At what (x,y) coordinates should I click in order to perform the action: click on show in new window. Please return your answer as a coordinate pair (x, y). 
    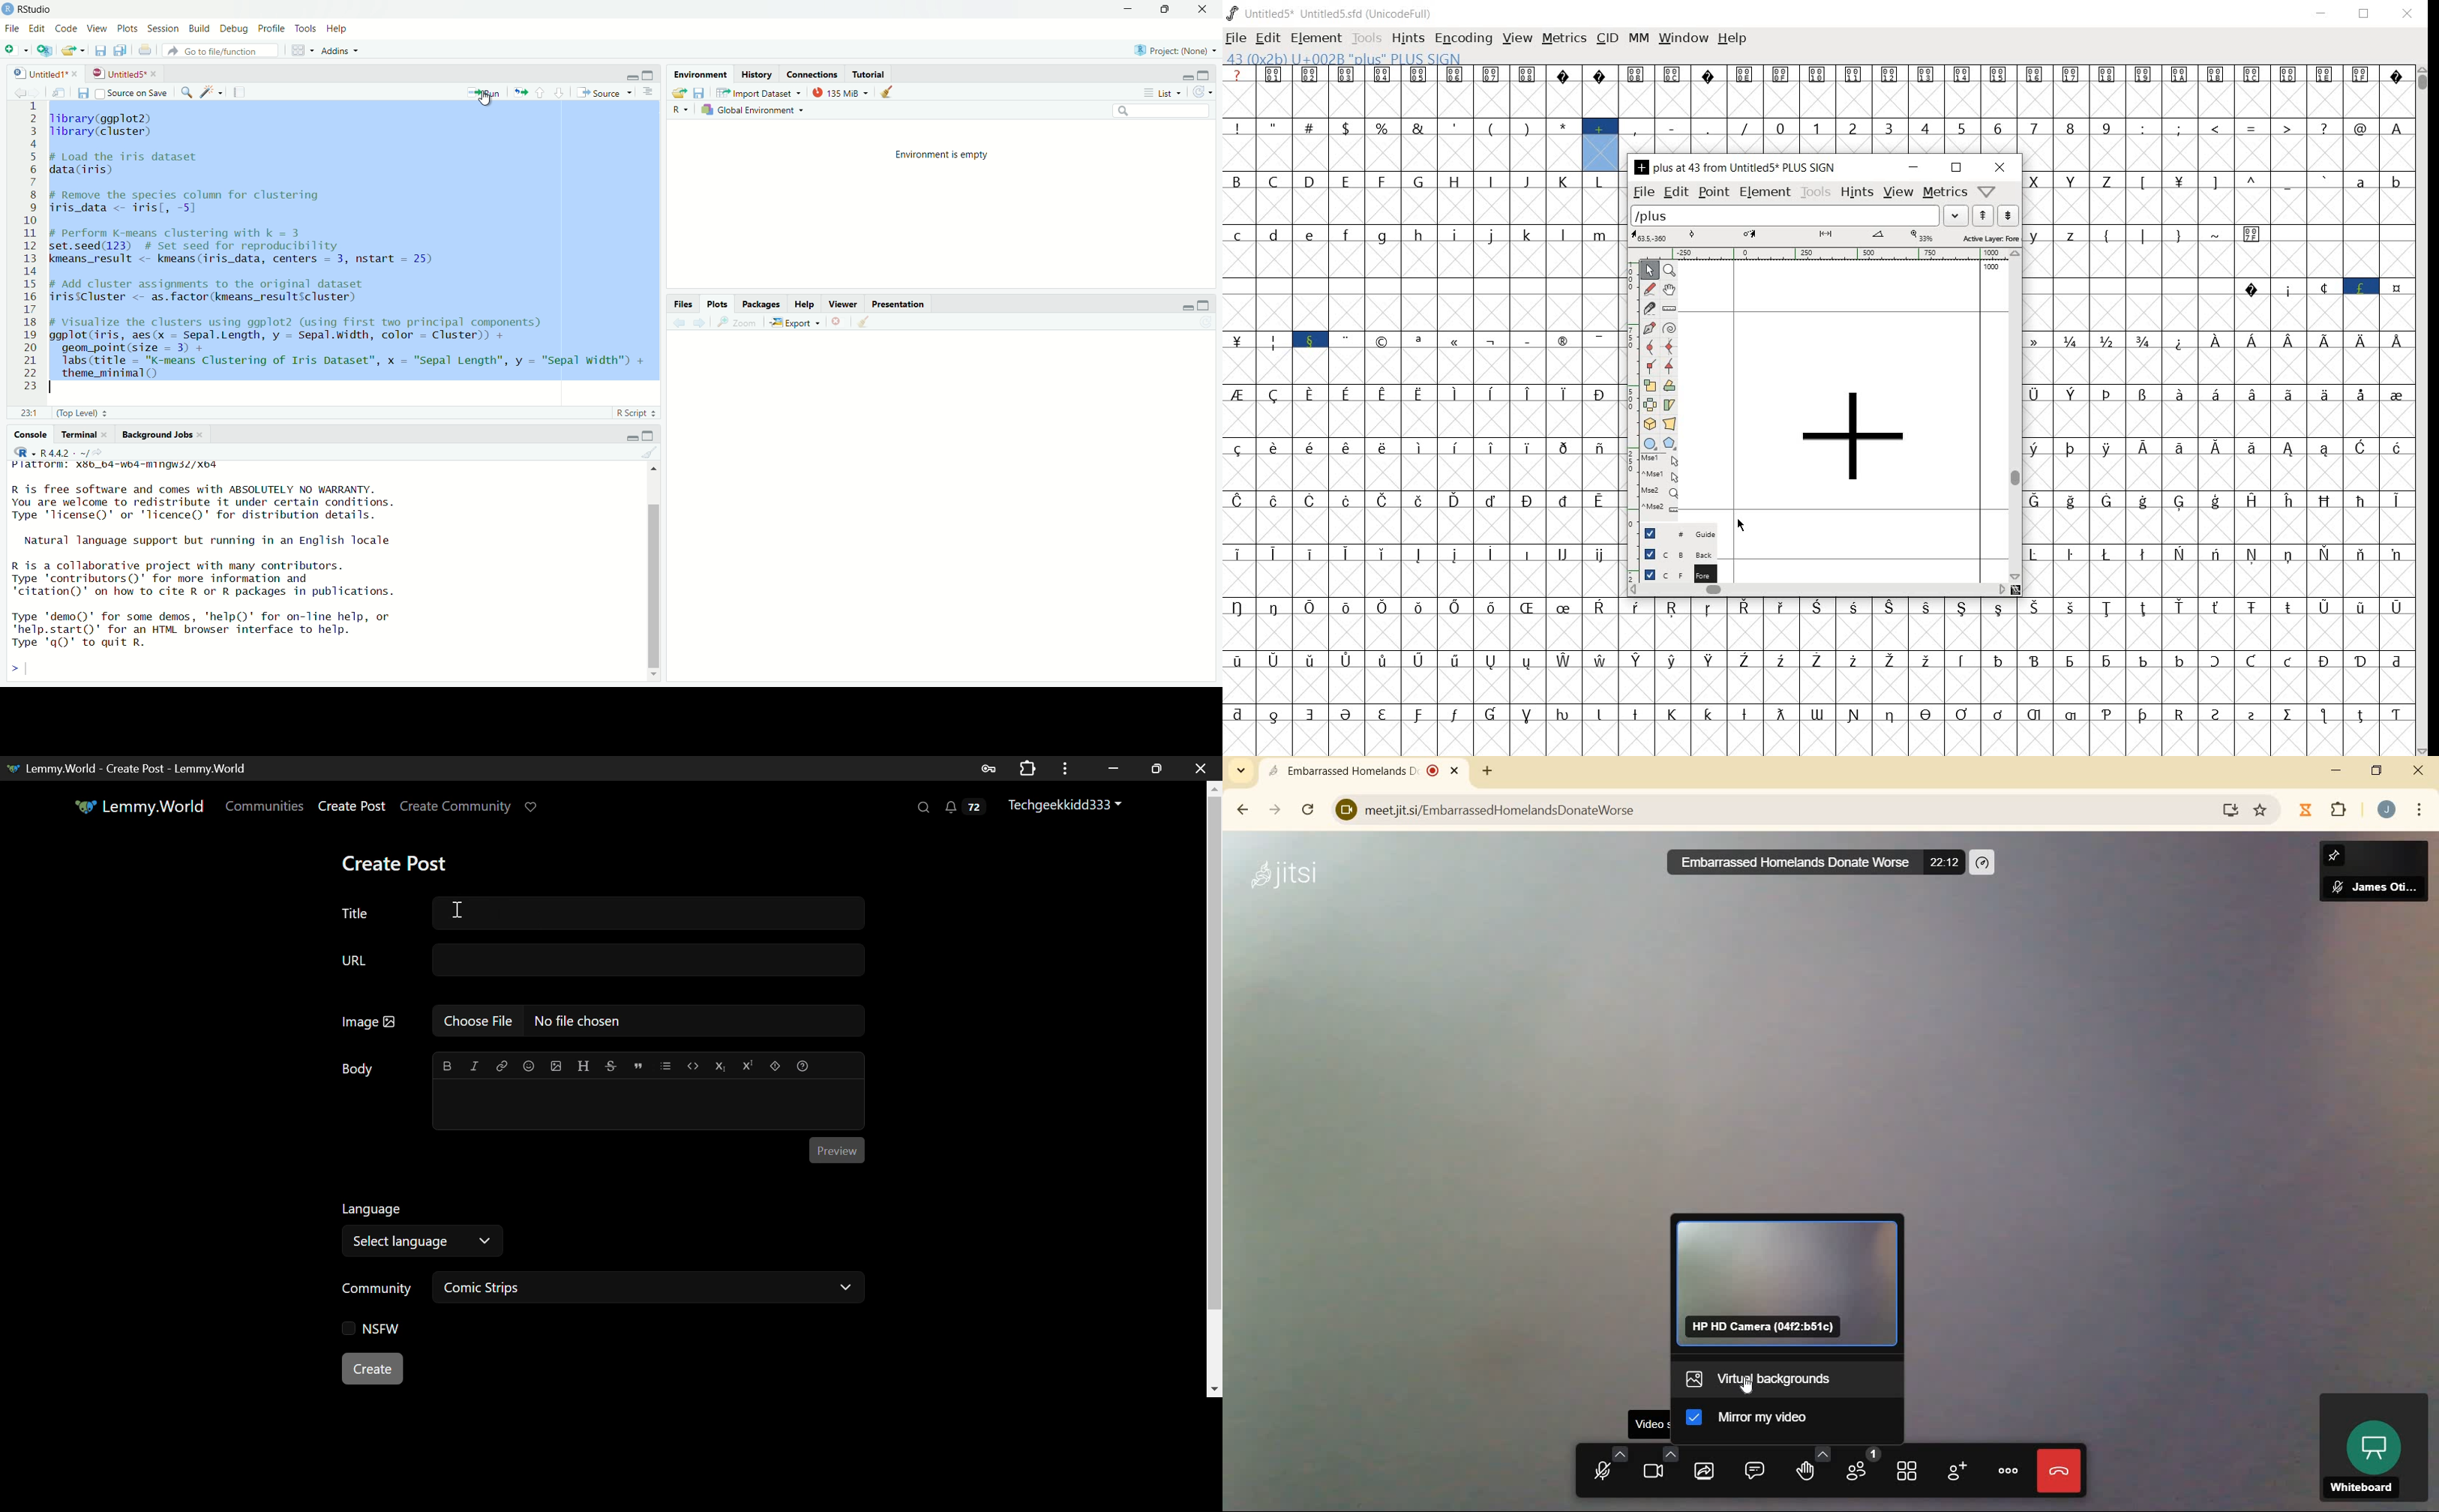
    Looking at the image, I should click on (56, 91).